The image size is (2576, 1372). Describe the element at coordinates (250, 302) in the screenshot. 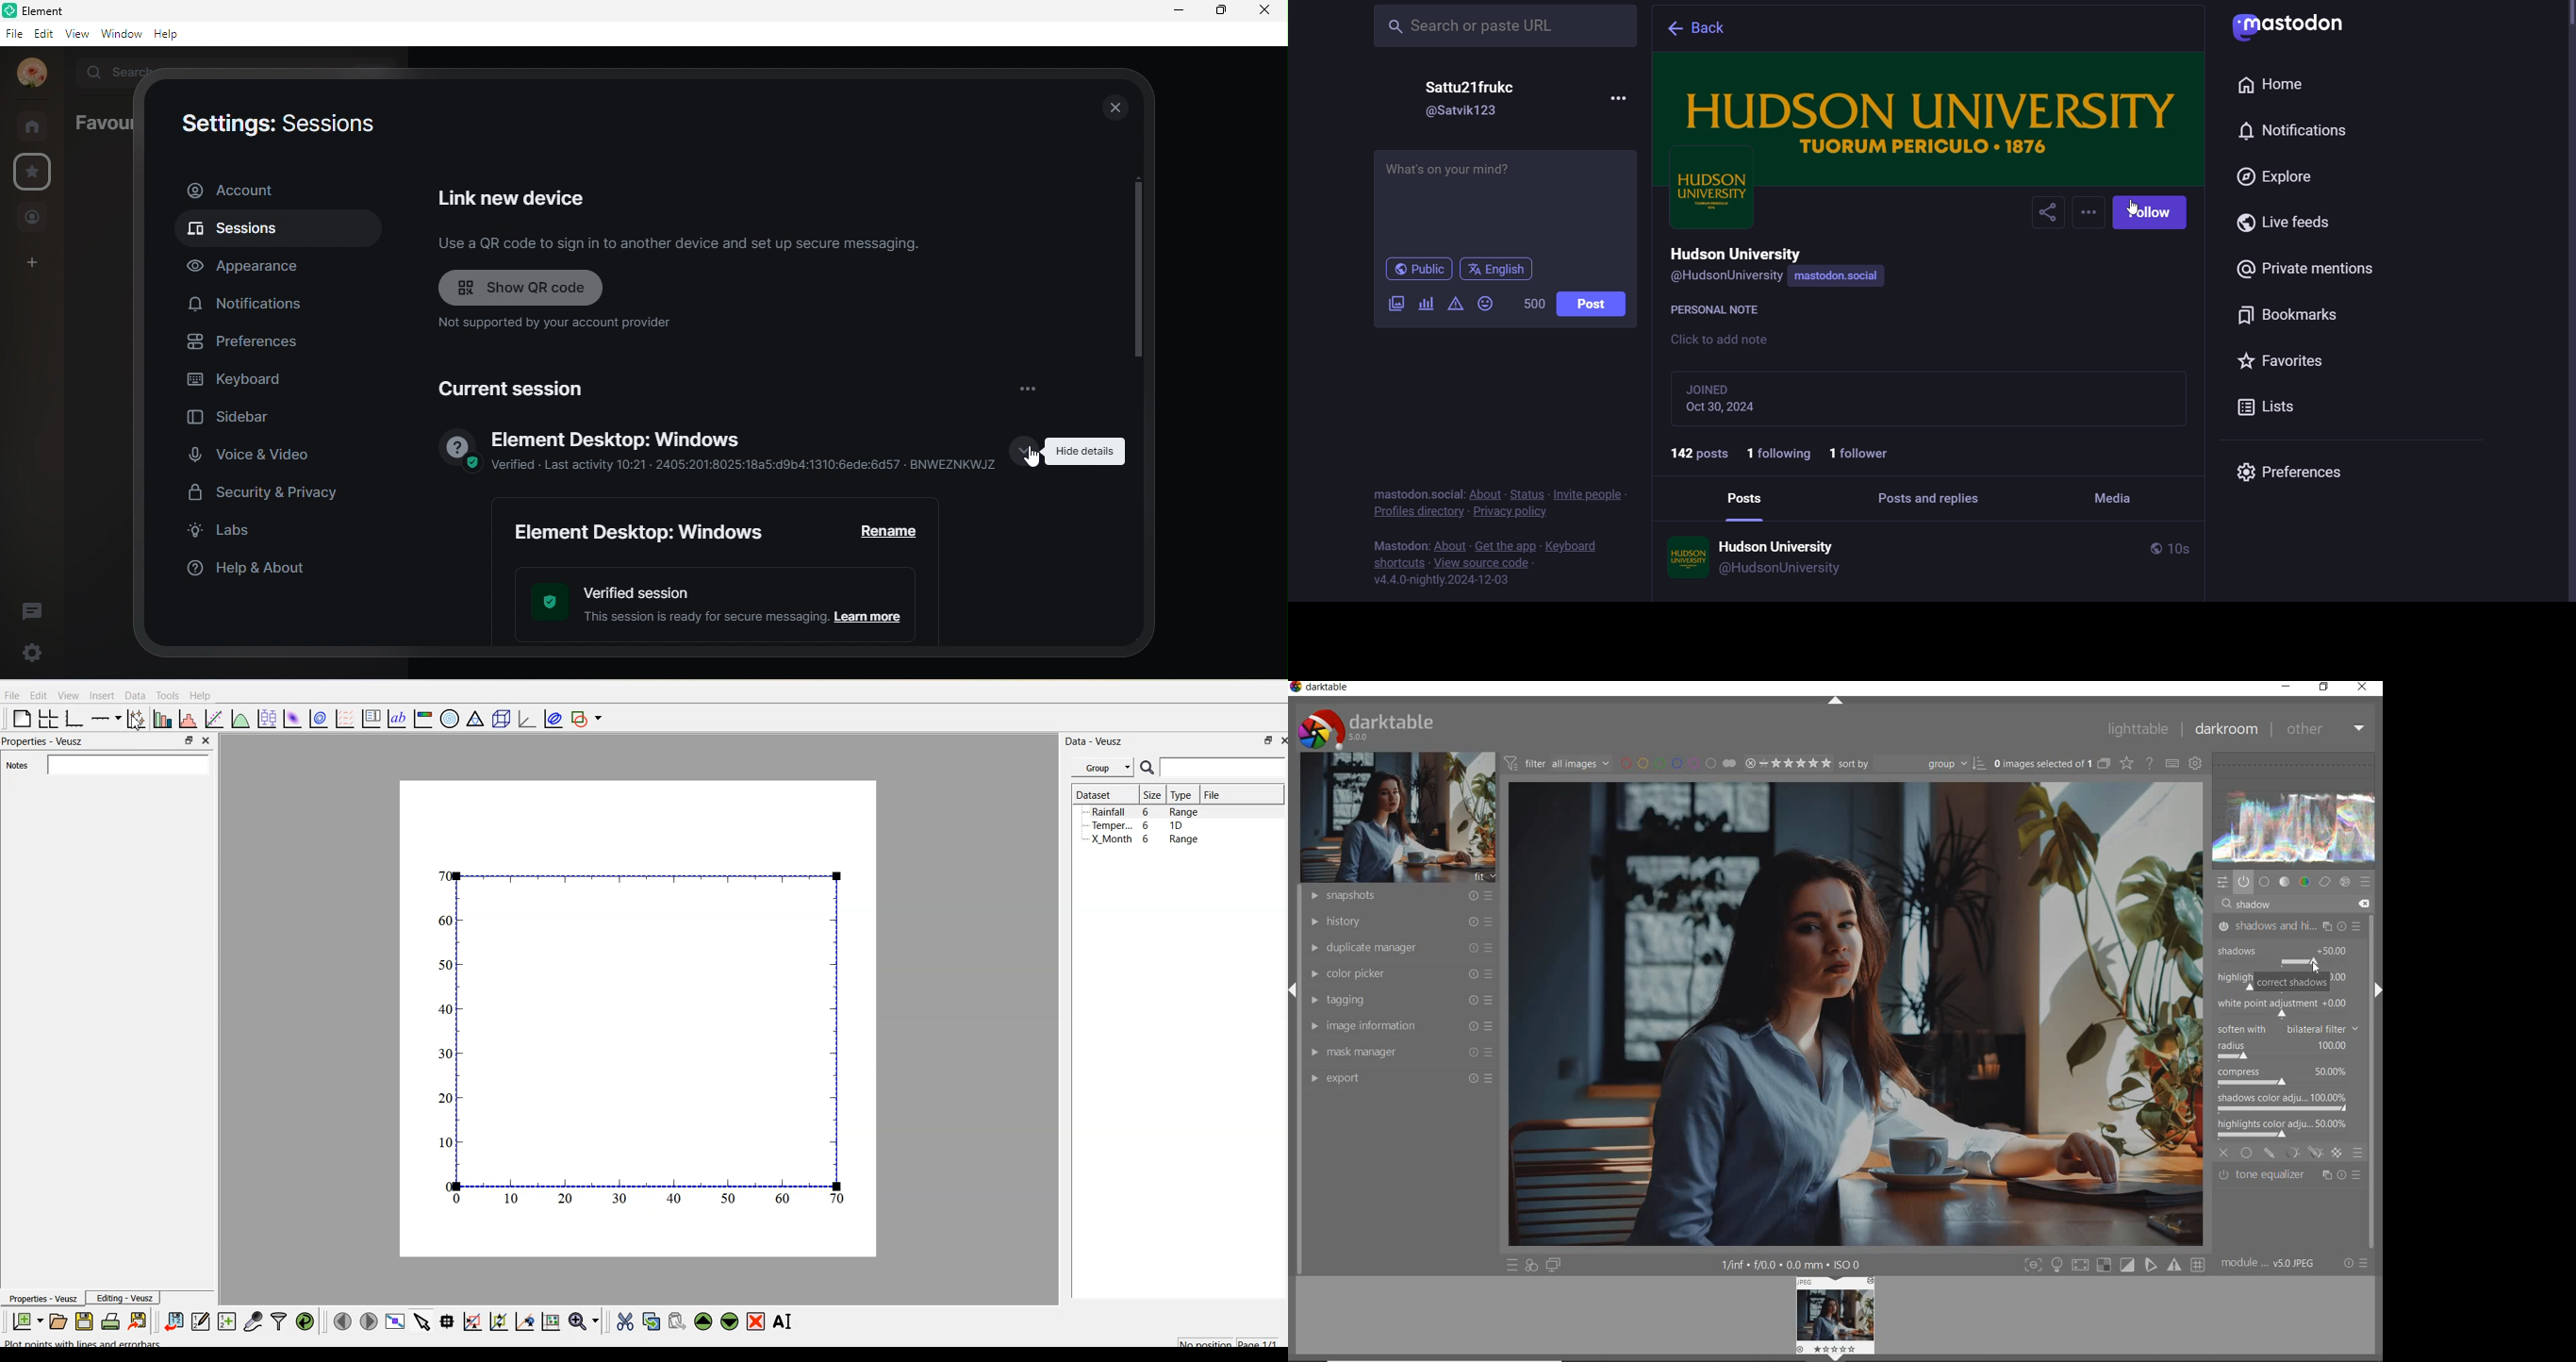

I see `notification` at that location.